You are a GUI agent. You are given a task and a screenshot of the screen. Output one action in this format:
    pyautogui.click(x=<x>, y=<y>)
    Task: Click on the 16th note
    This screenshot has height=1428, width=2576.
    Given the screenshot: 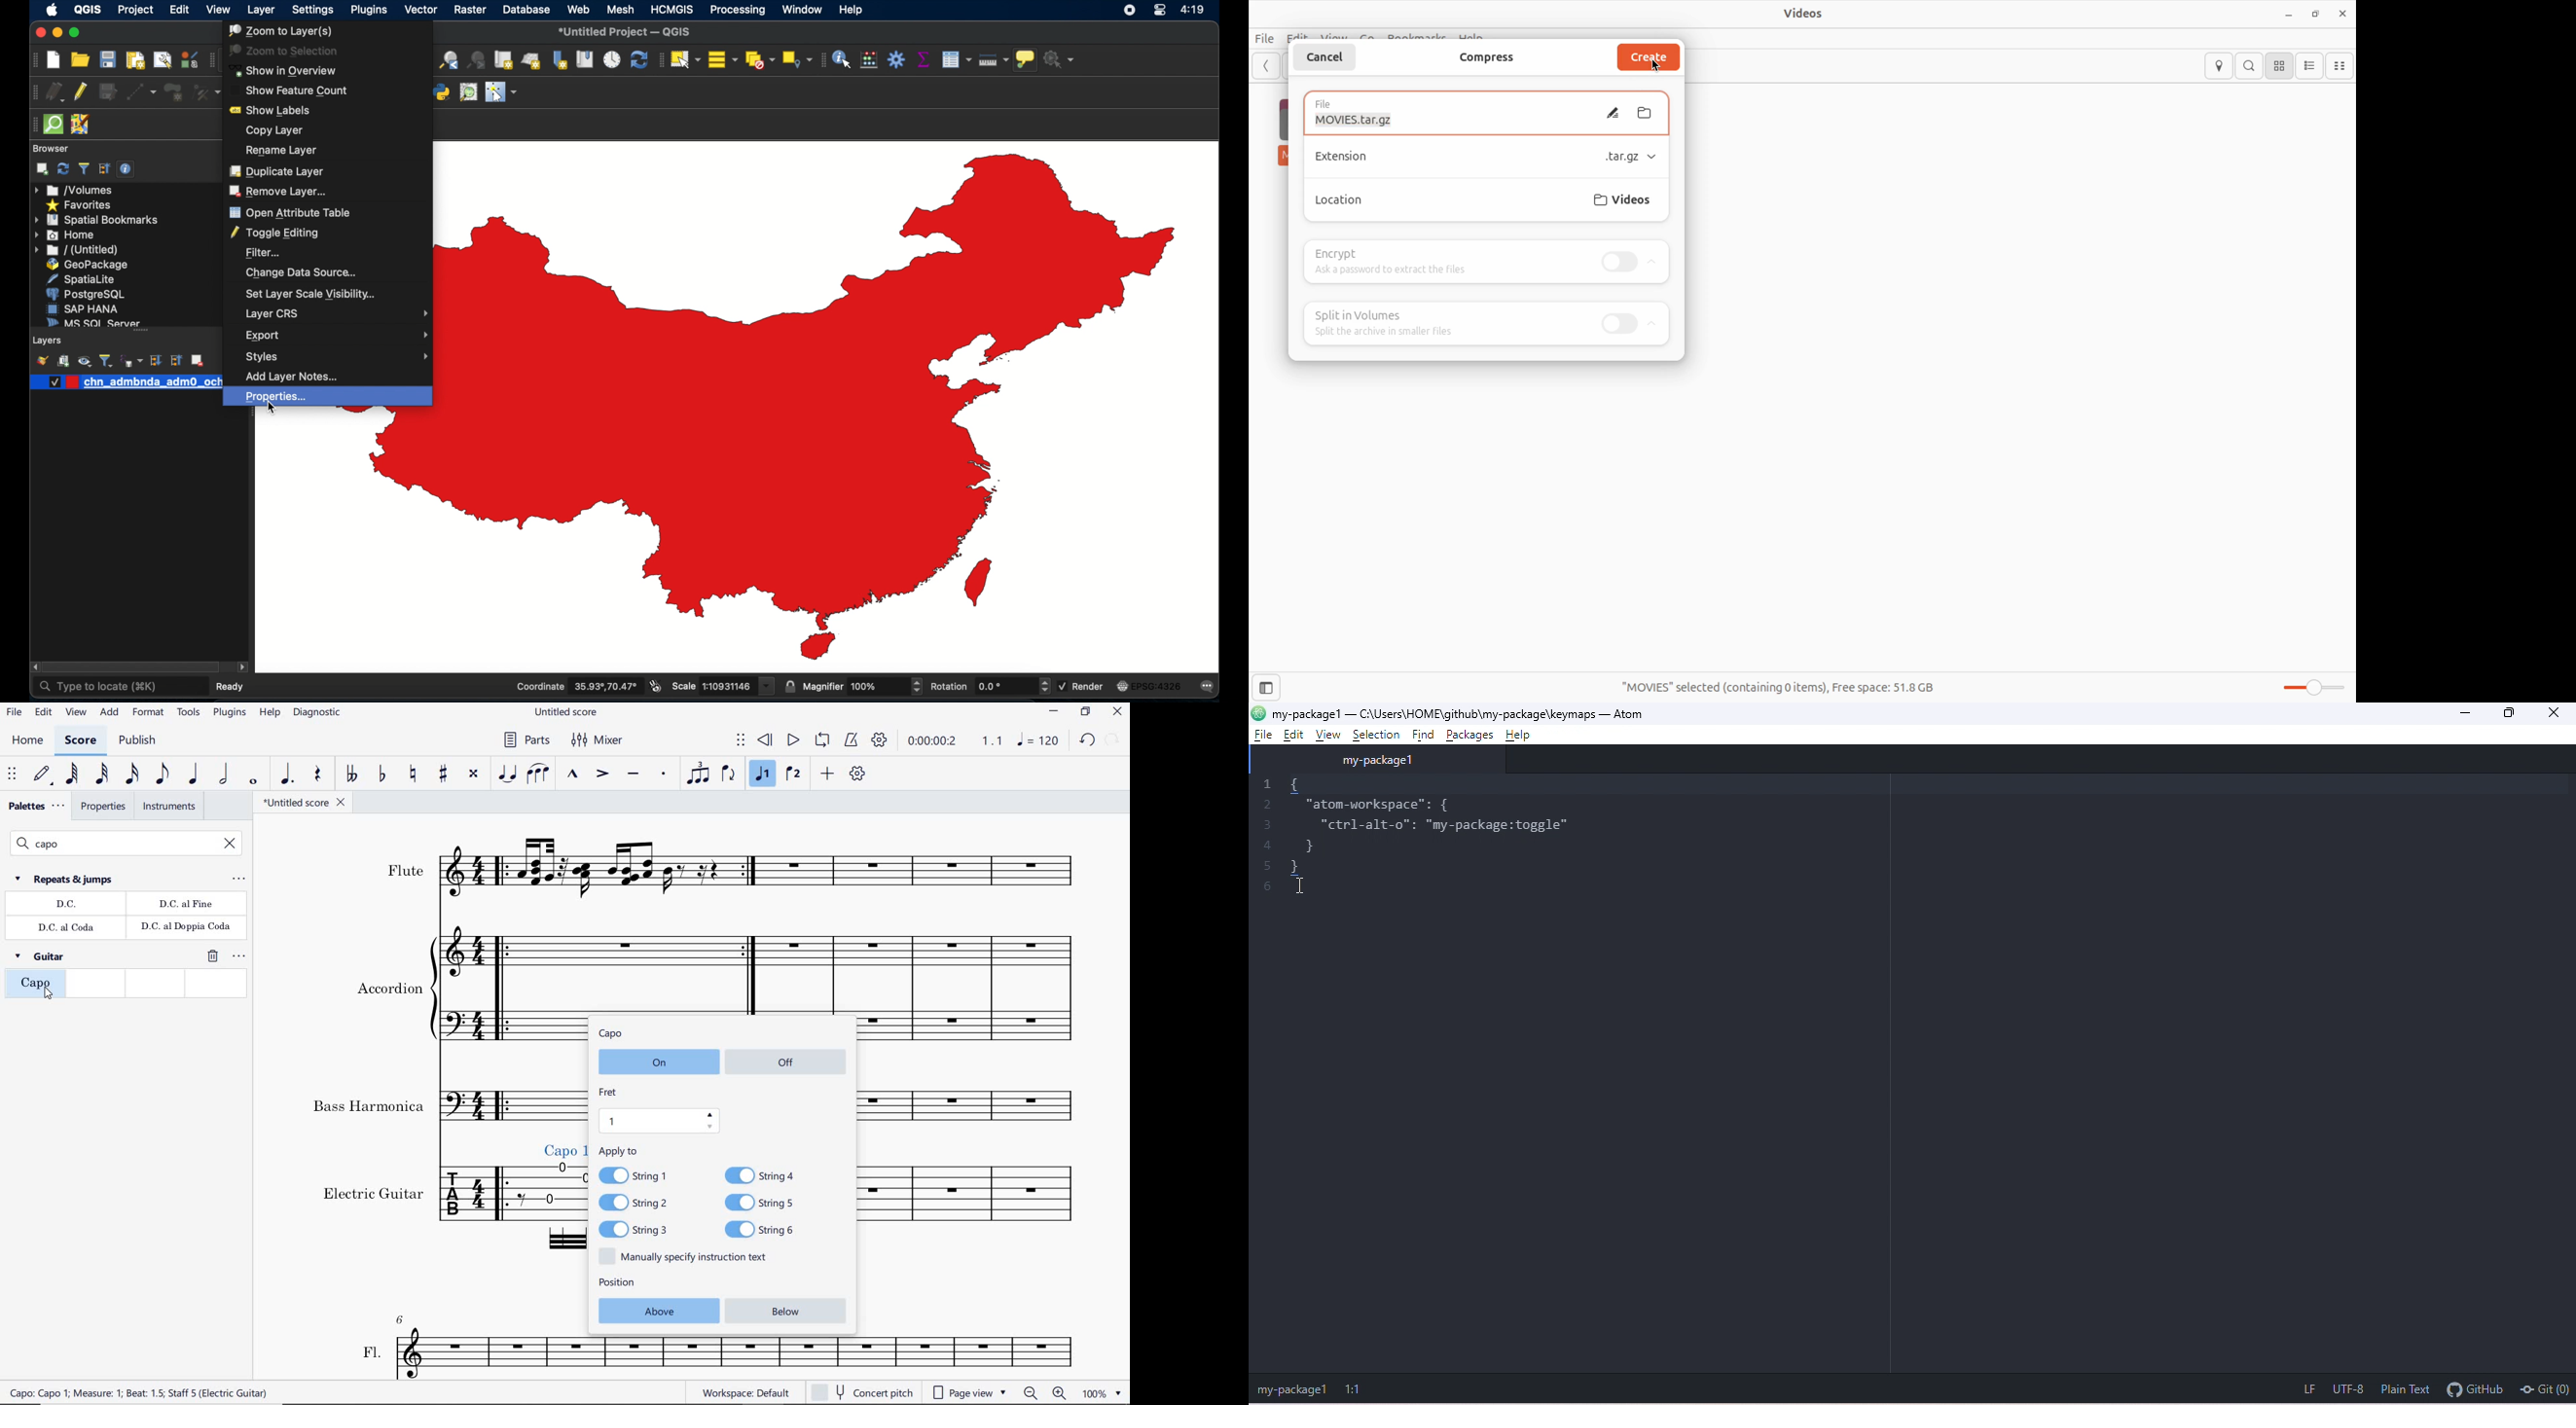 What is the action you would take?
    pyautogui.click(x=133, y=772)
    